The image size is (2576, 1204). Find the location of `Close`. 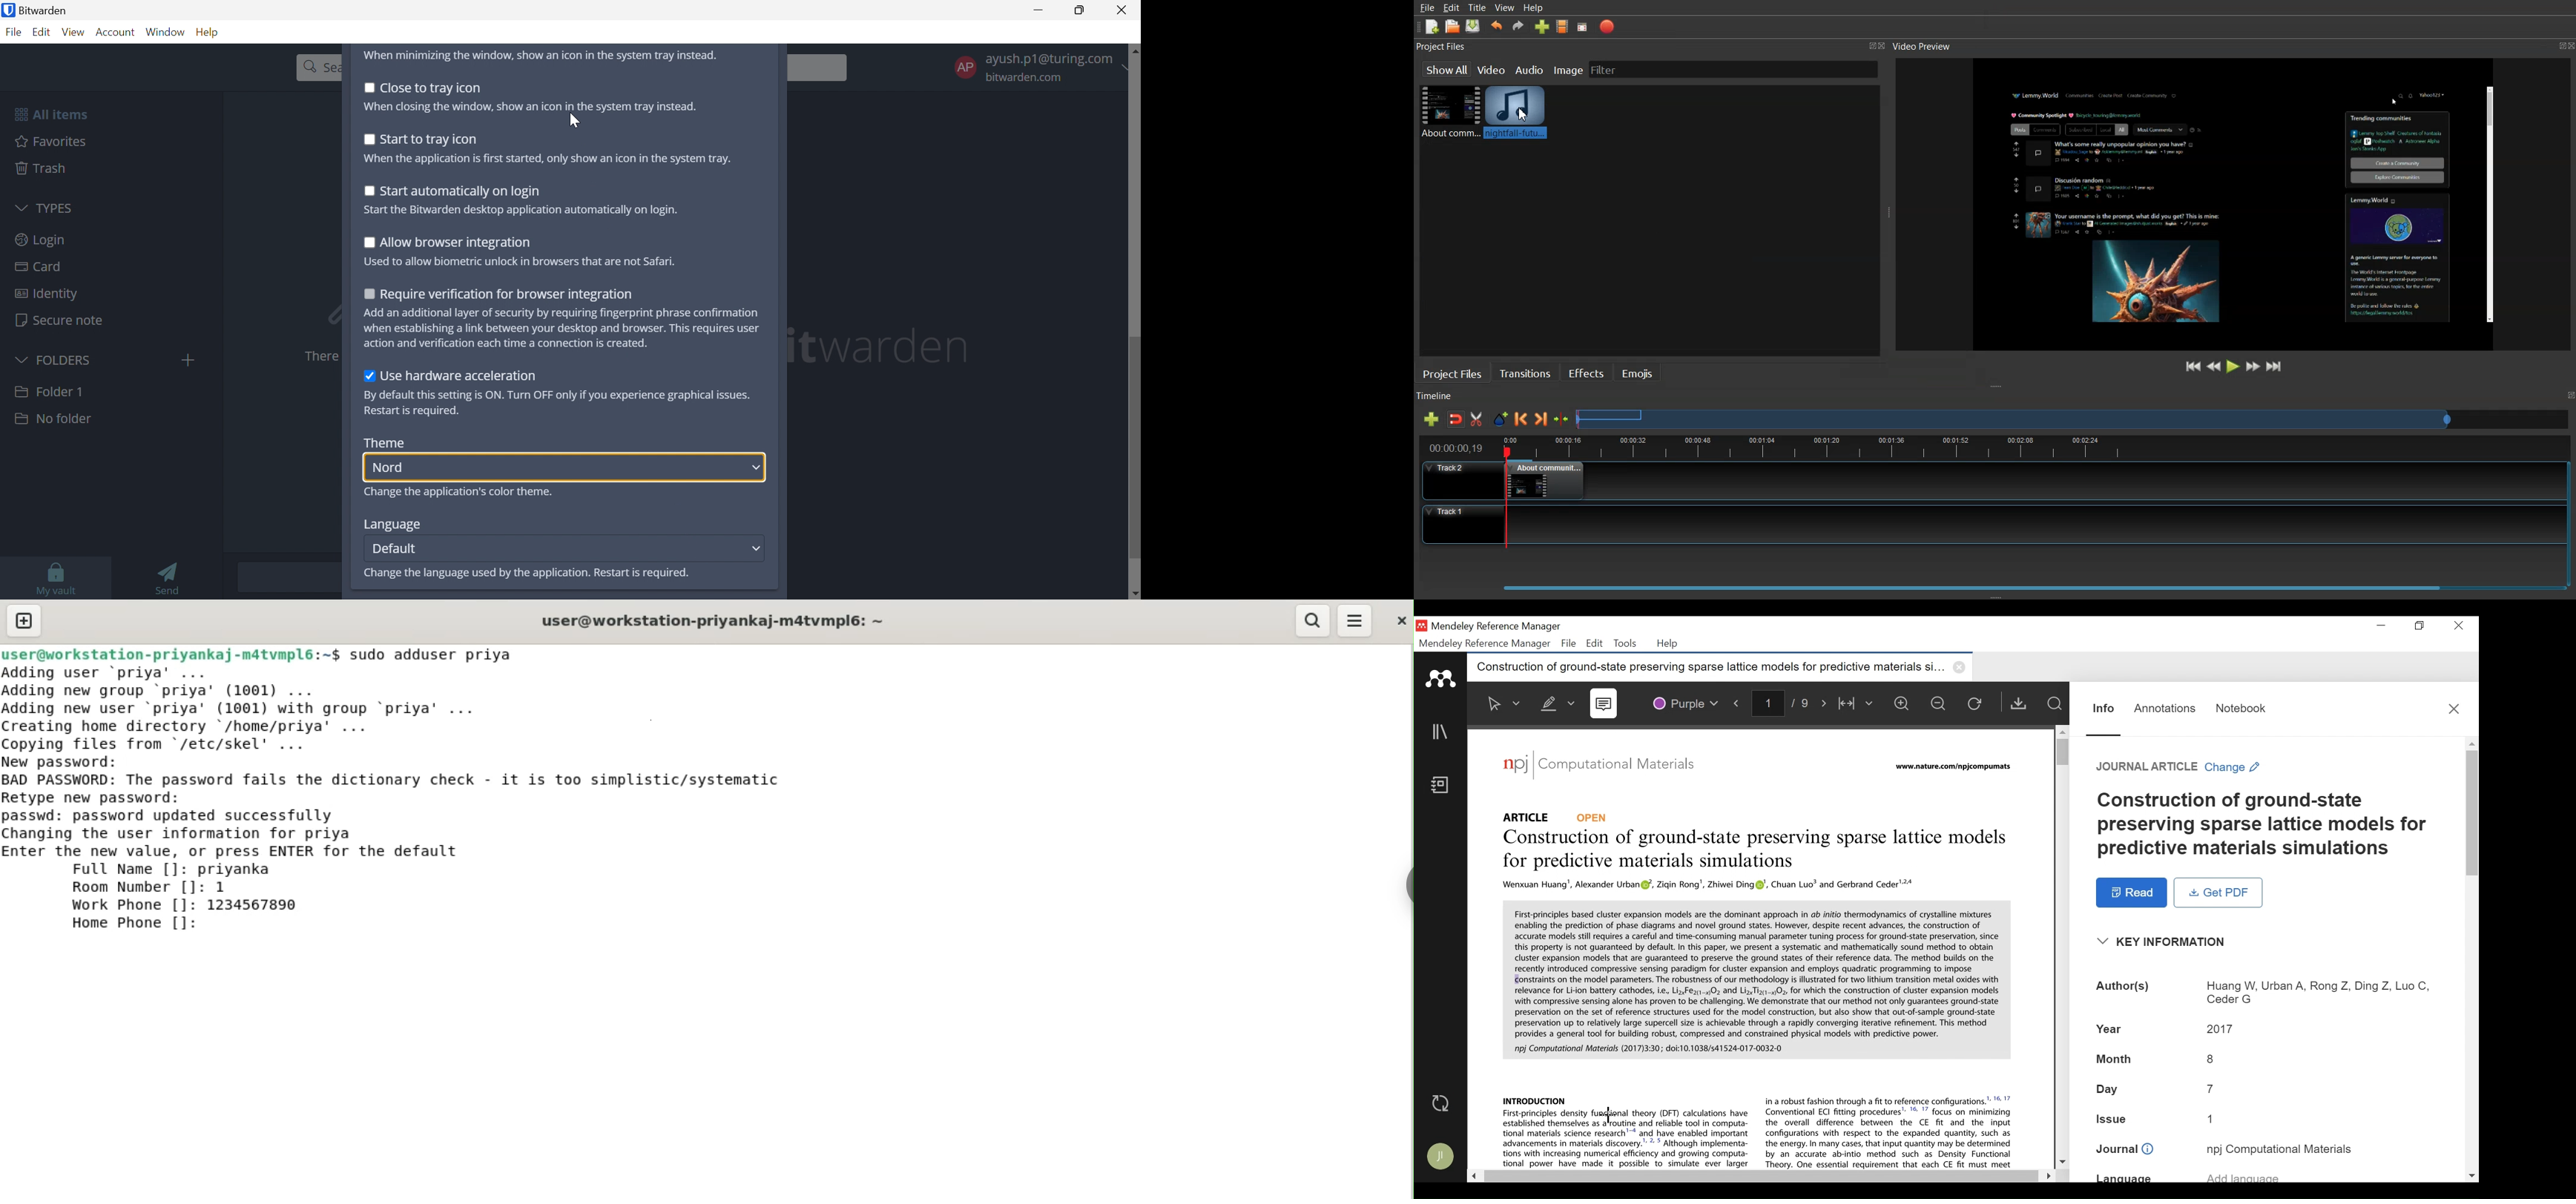

Close is located at coordinates (1885, 47).